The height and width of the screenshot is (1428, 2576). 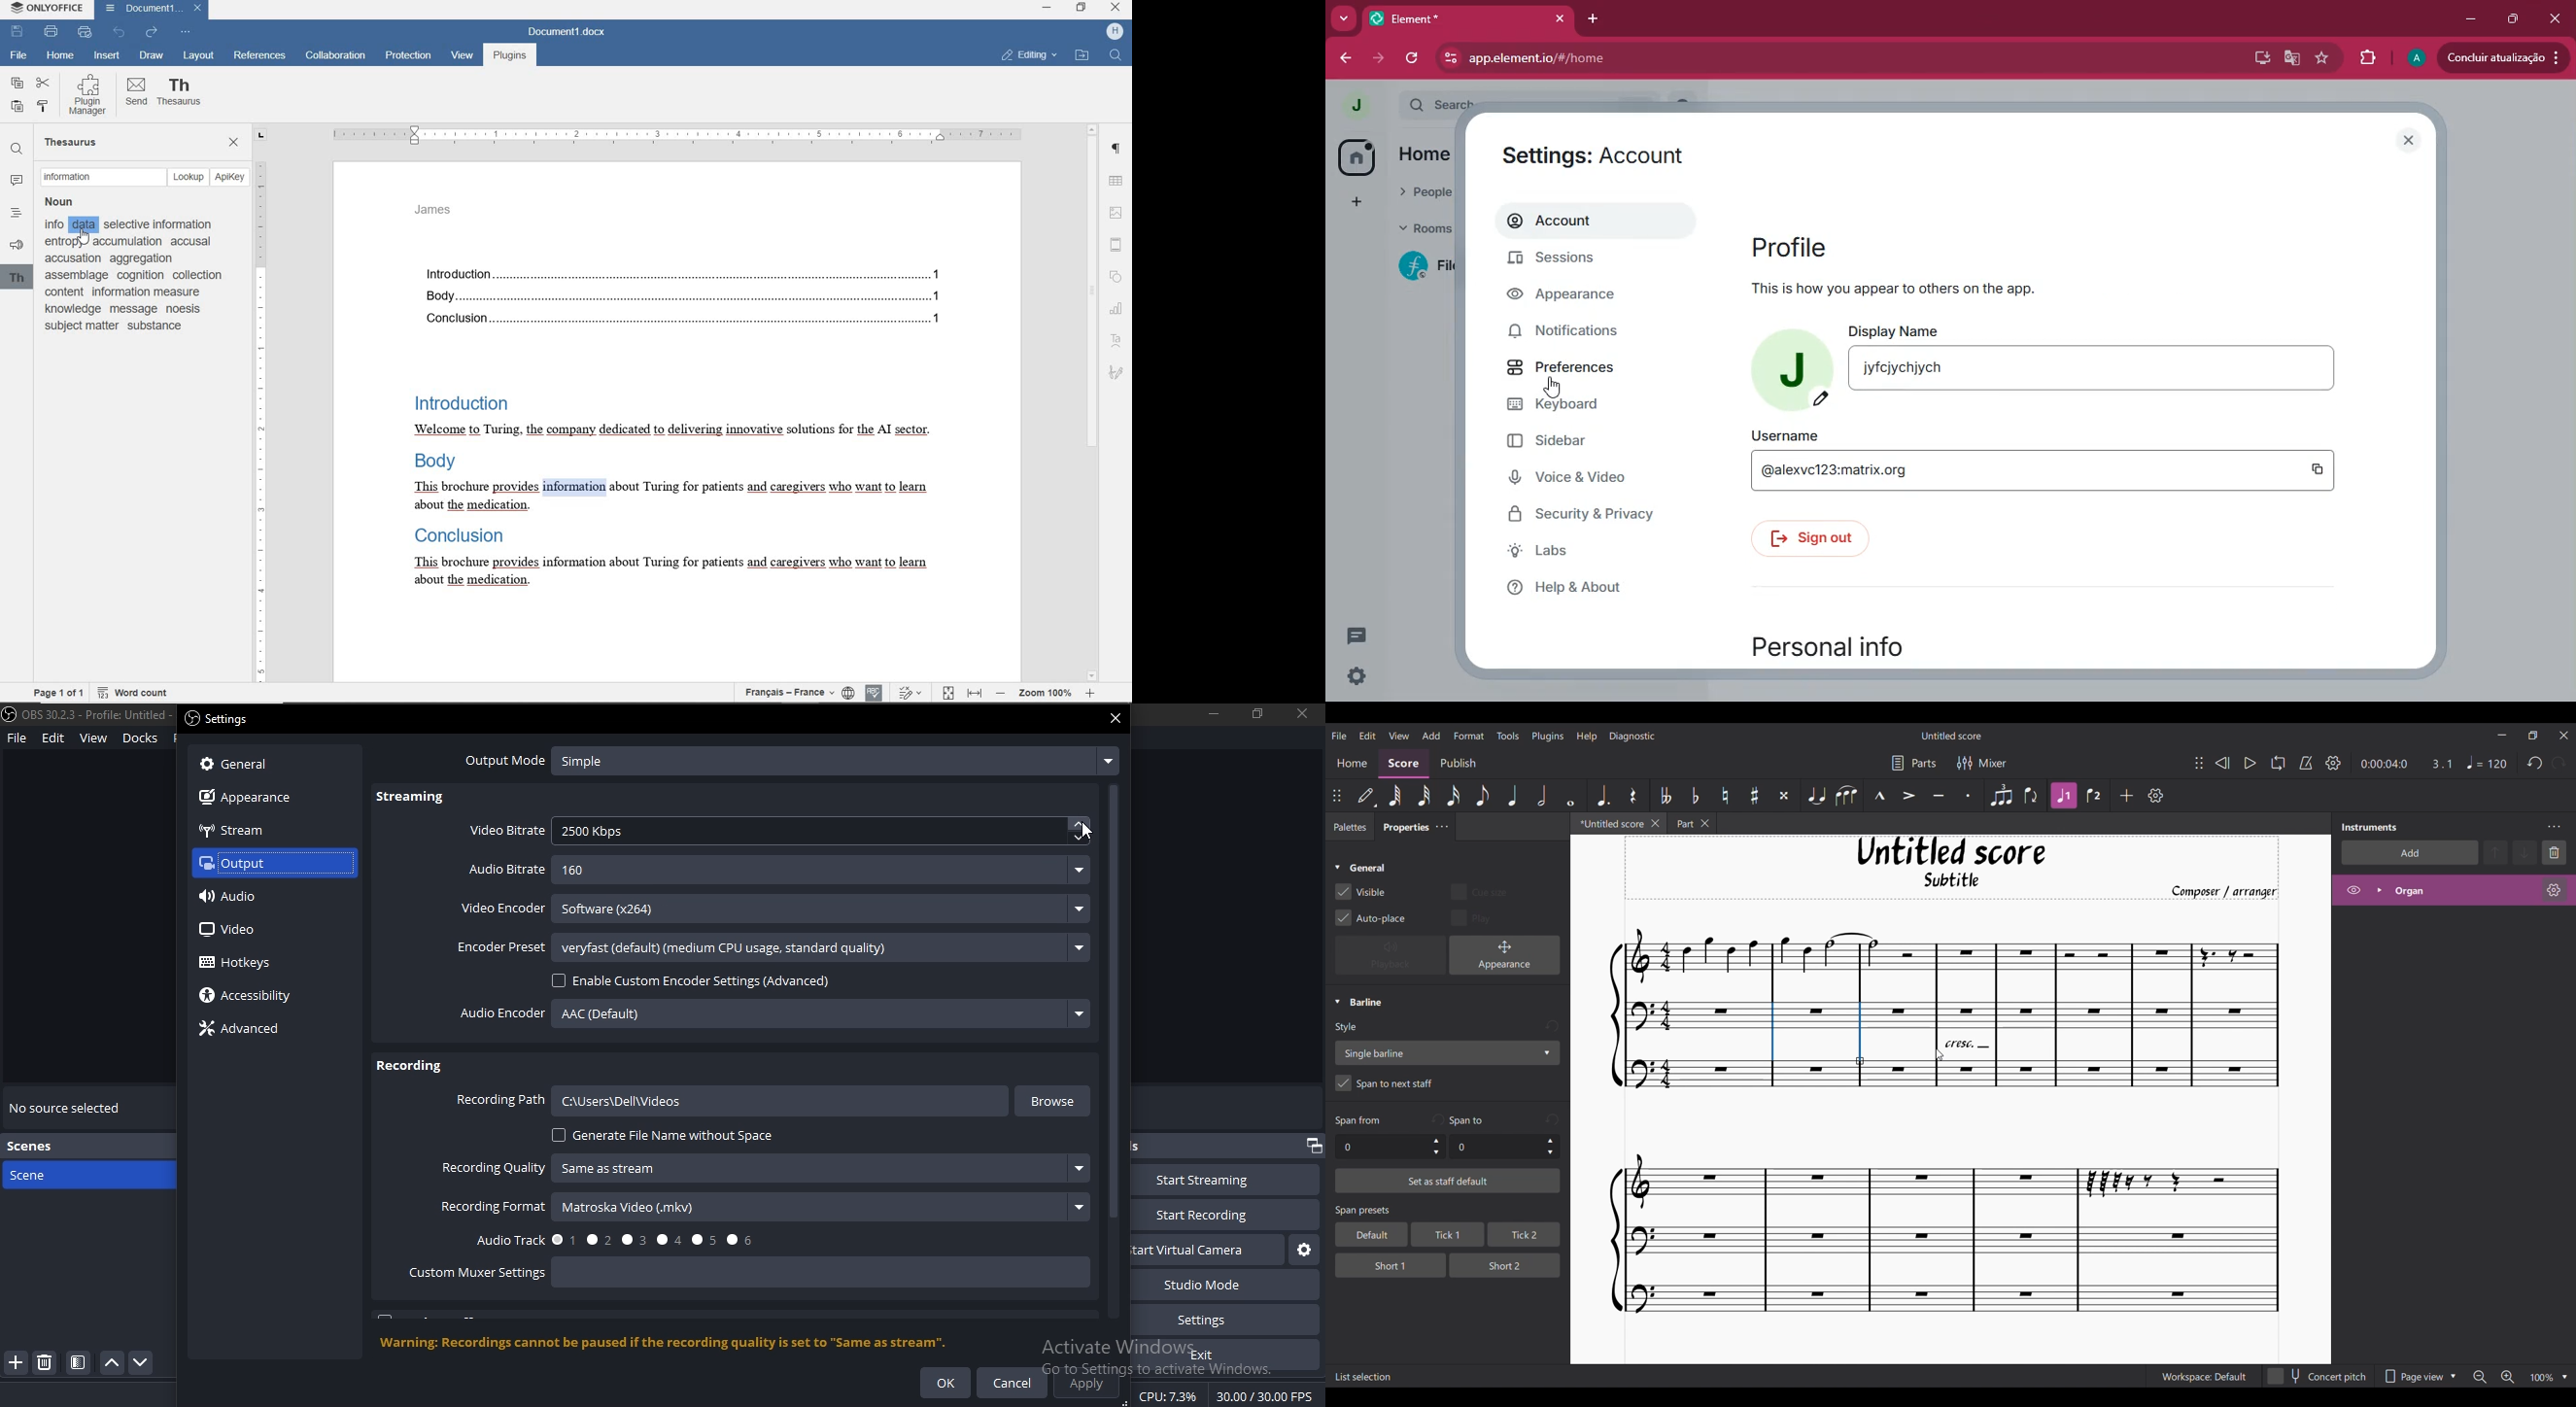 What do you see at coordinates (1371, 918) in the screenshot?
I see `Toggle for Auto-place` at bounding box center [1371, 918].